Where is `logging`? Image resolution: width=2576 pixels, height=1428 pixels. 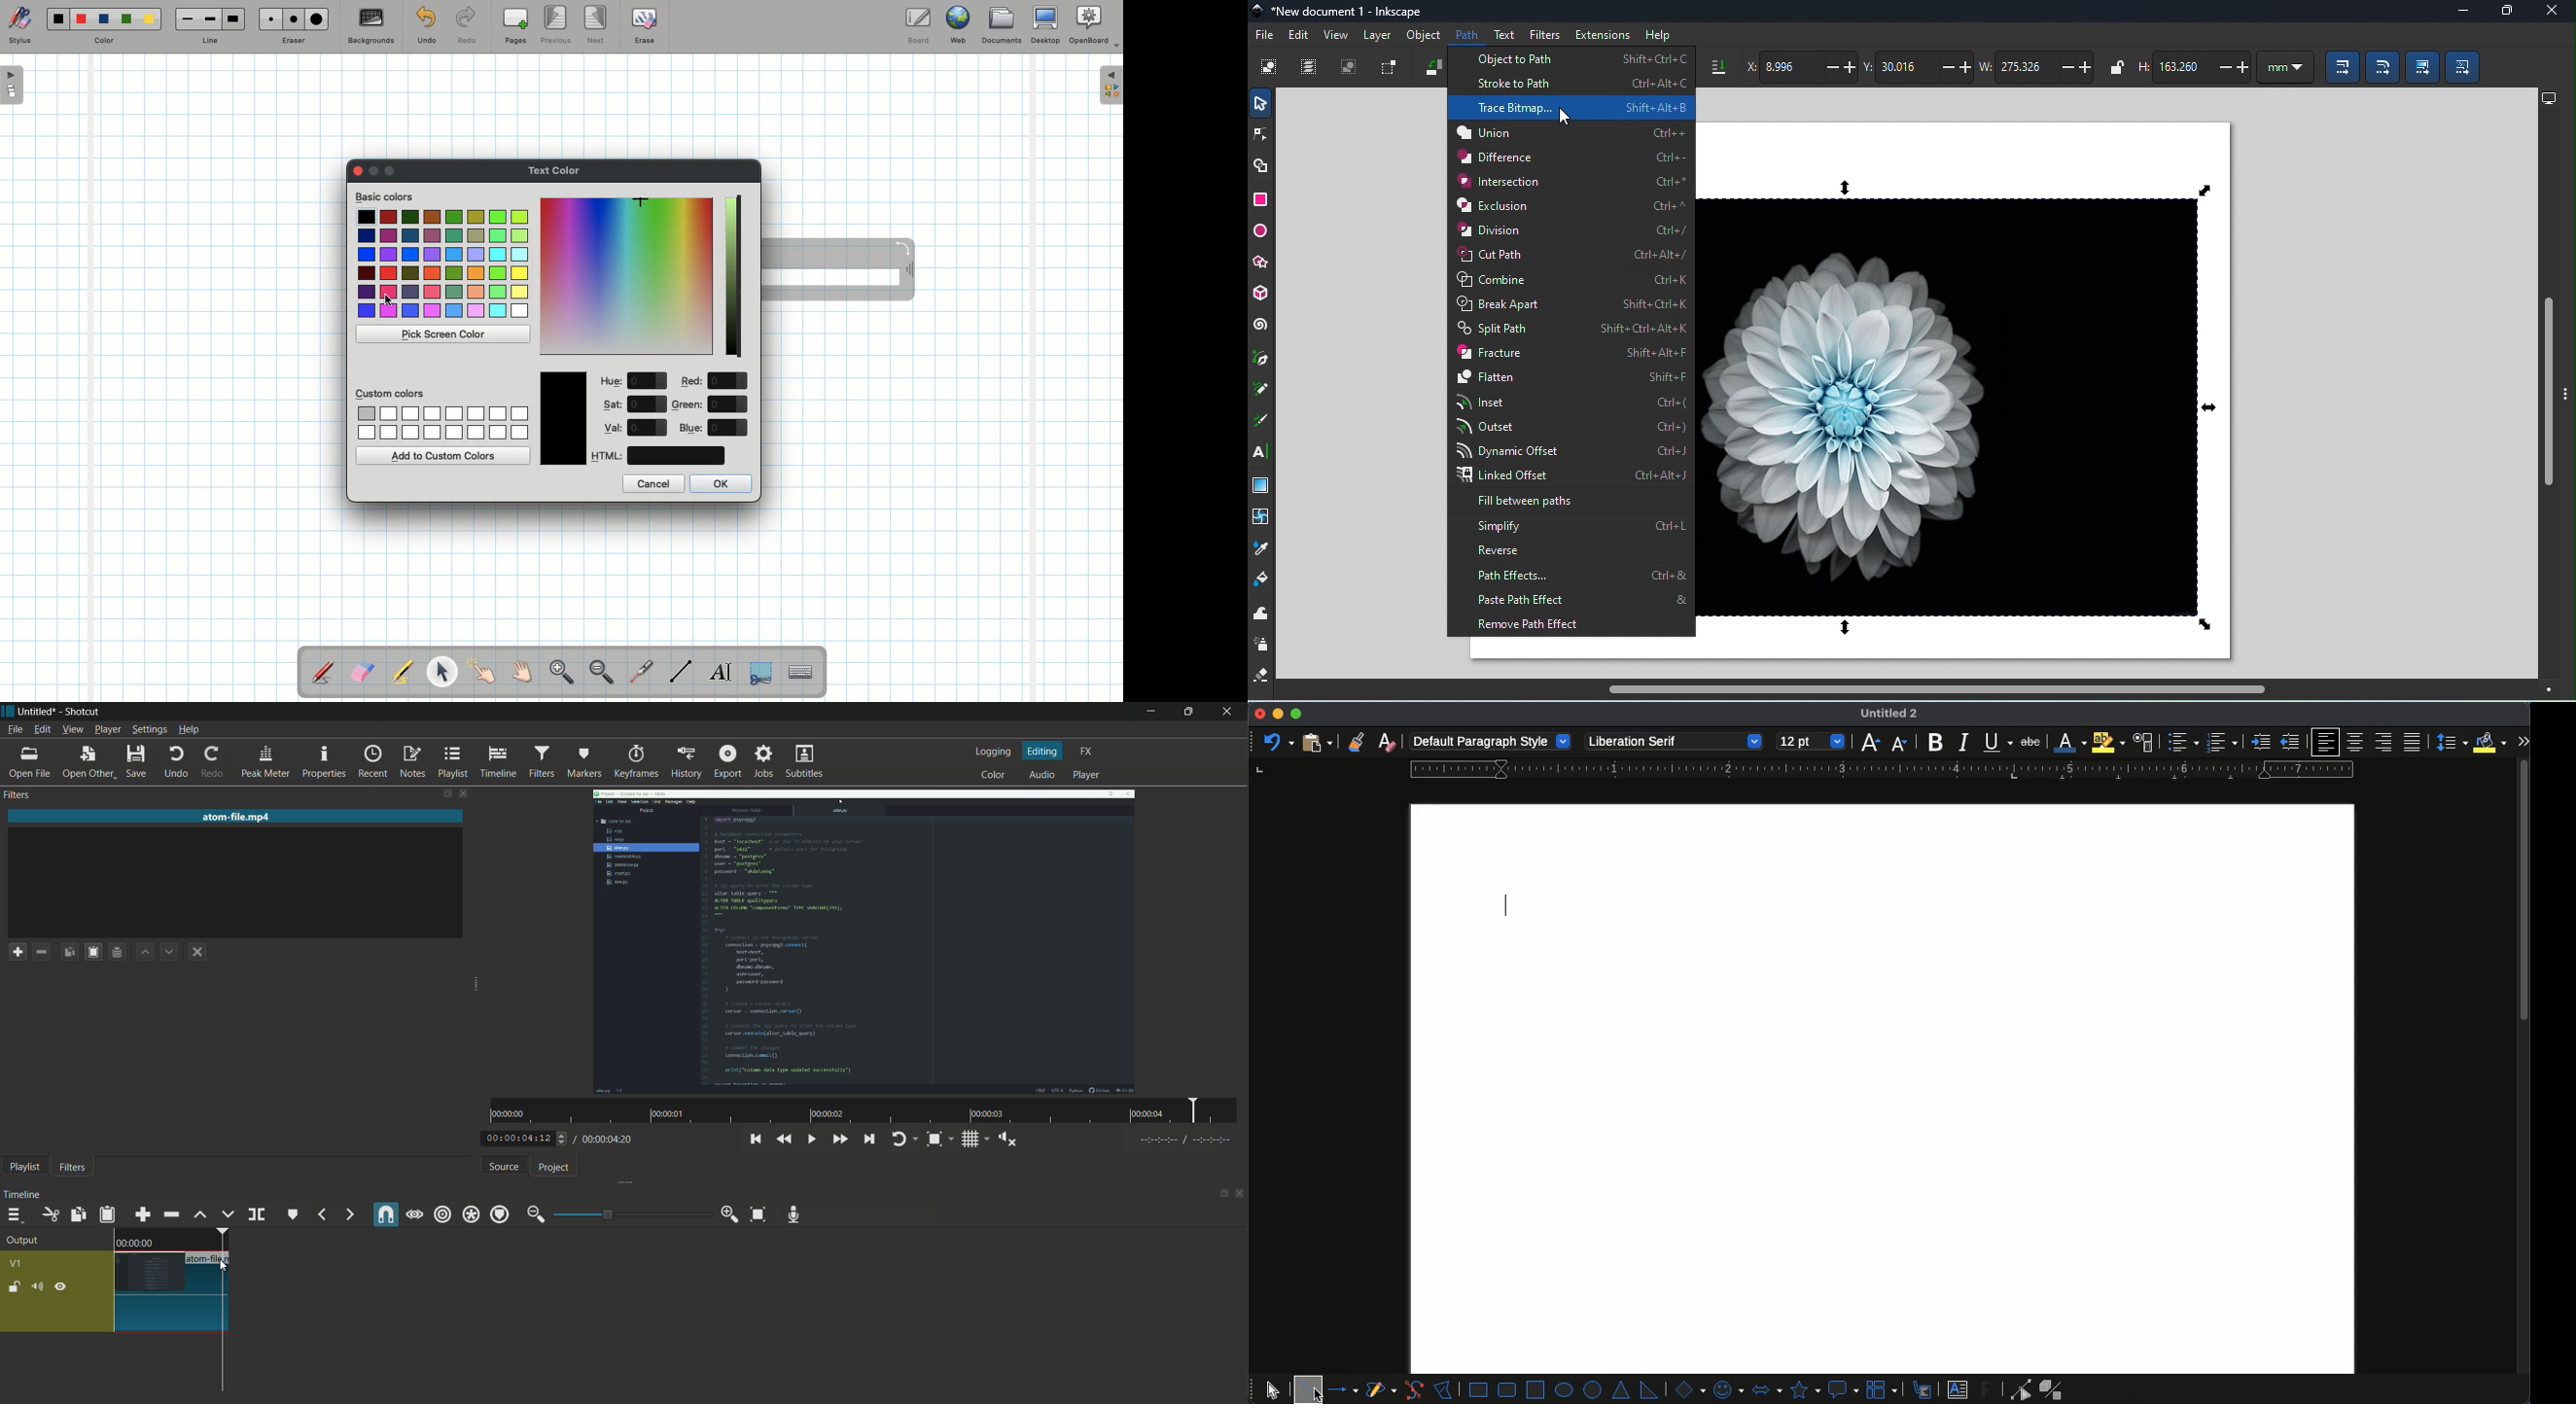 logging is located at coordinates (993, 752).